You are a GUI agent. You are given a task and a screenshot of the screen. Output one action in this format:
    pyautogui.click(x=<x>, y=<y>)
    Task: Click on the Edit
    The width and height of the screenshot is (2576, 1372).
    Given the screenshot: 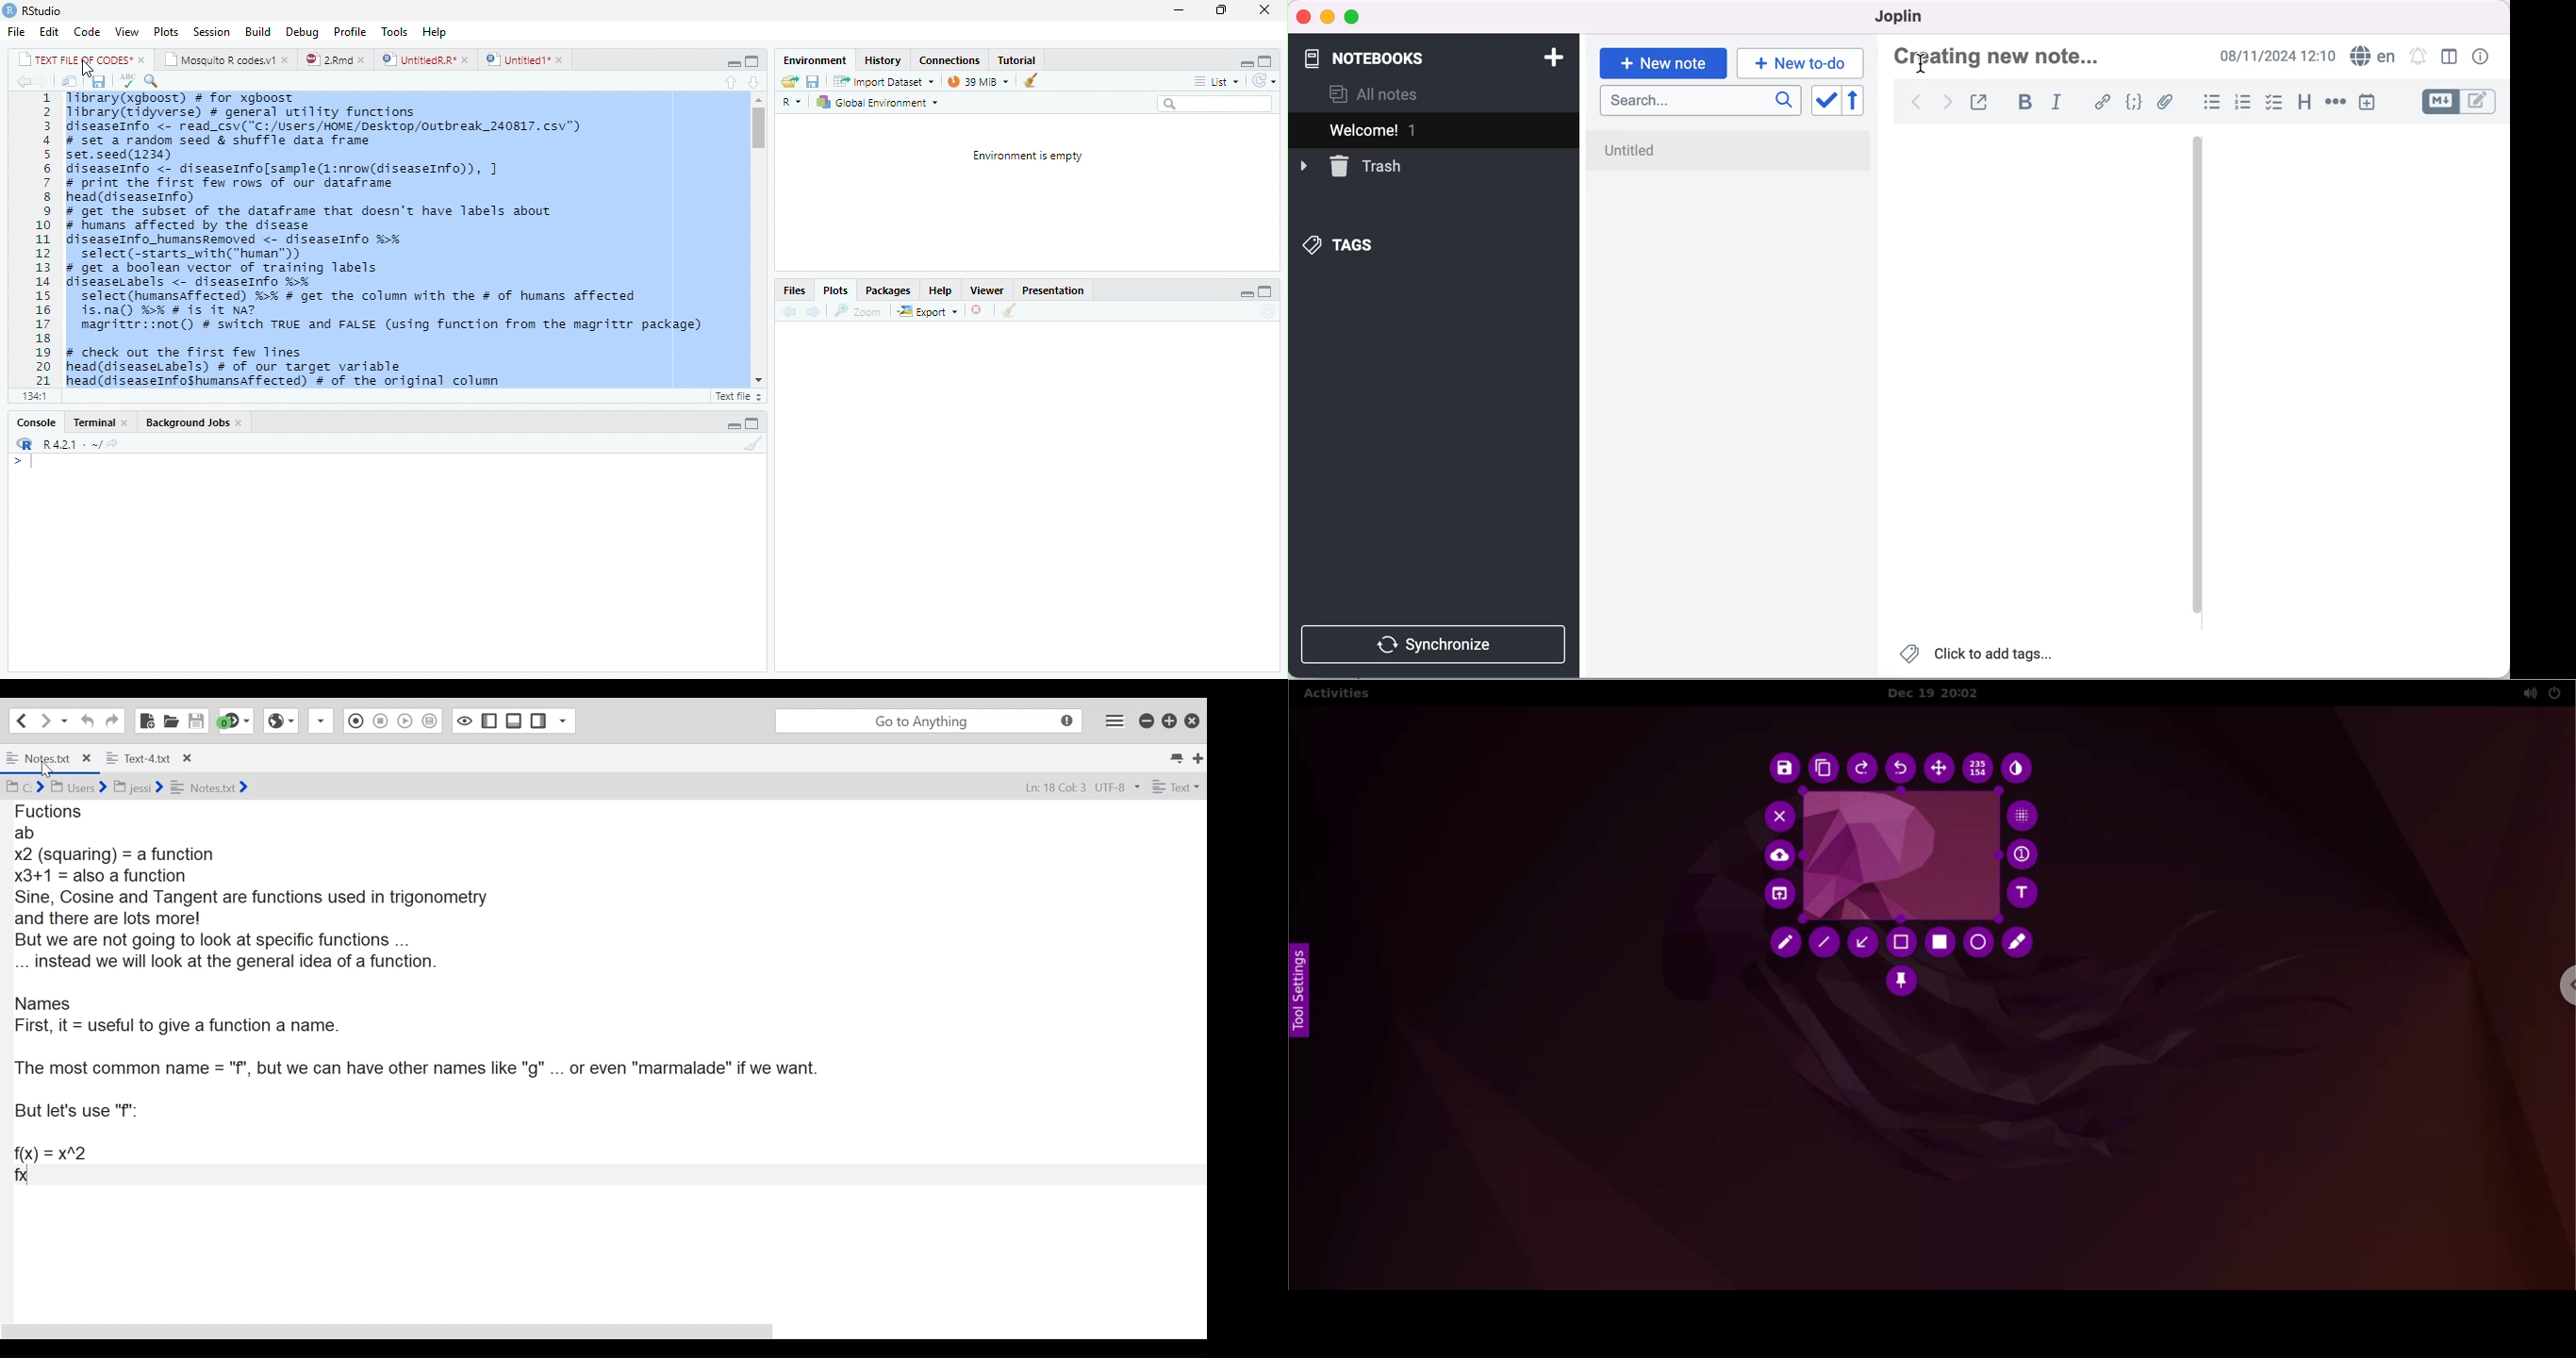 What is the action you would take?
    pyautogui.click(x=47, y=31)
    